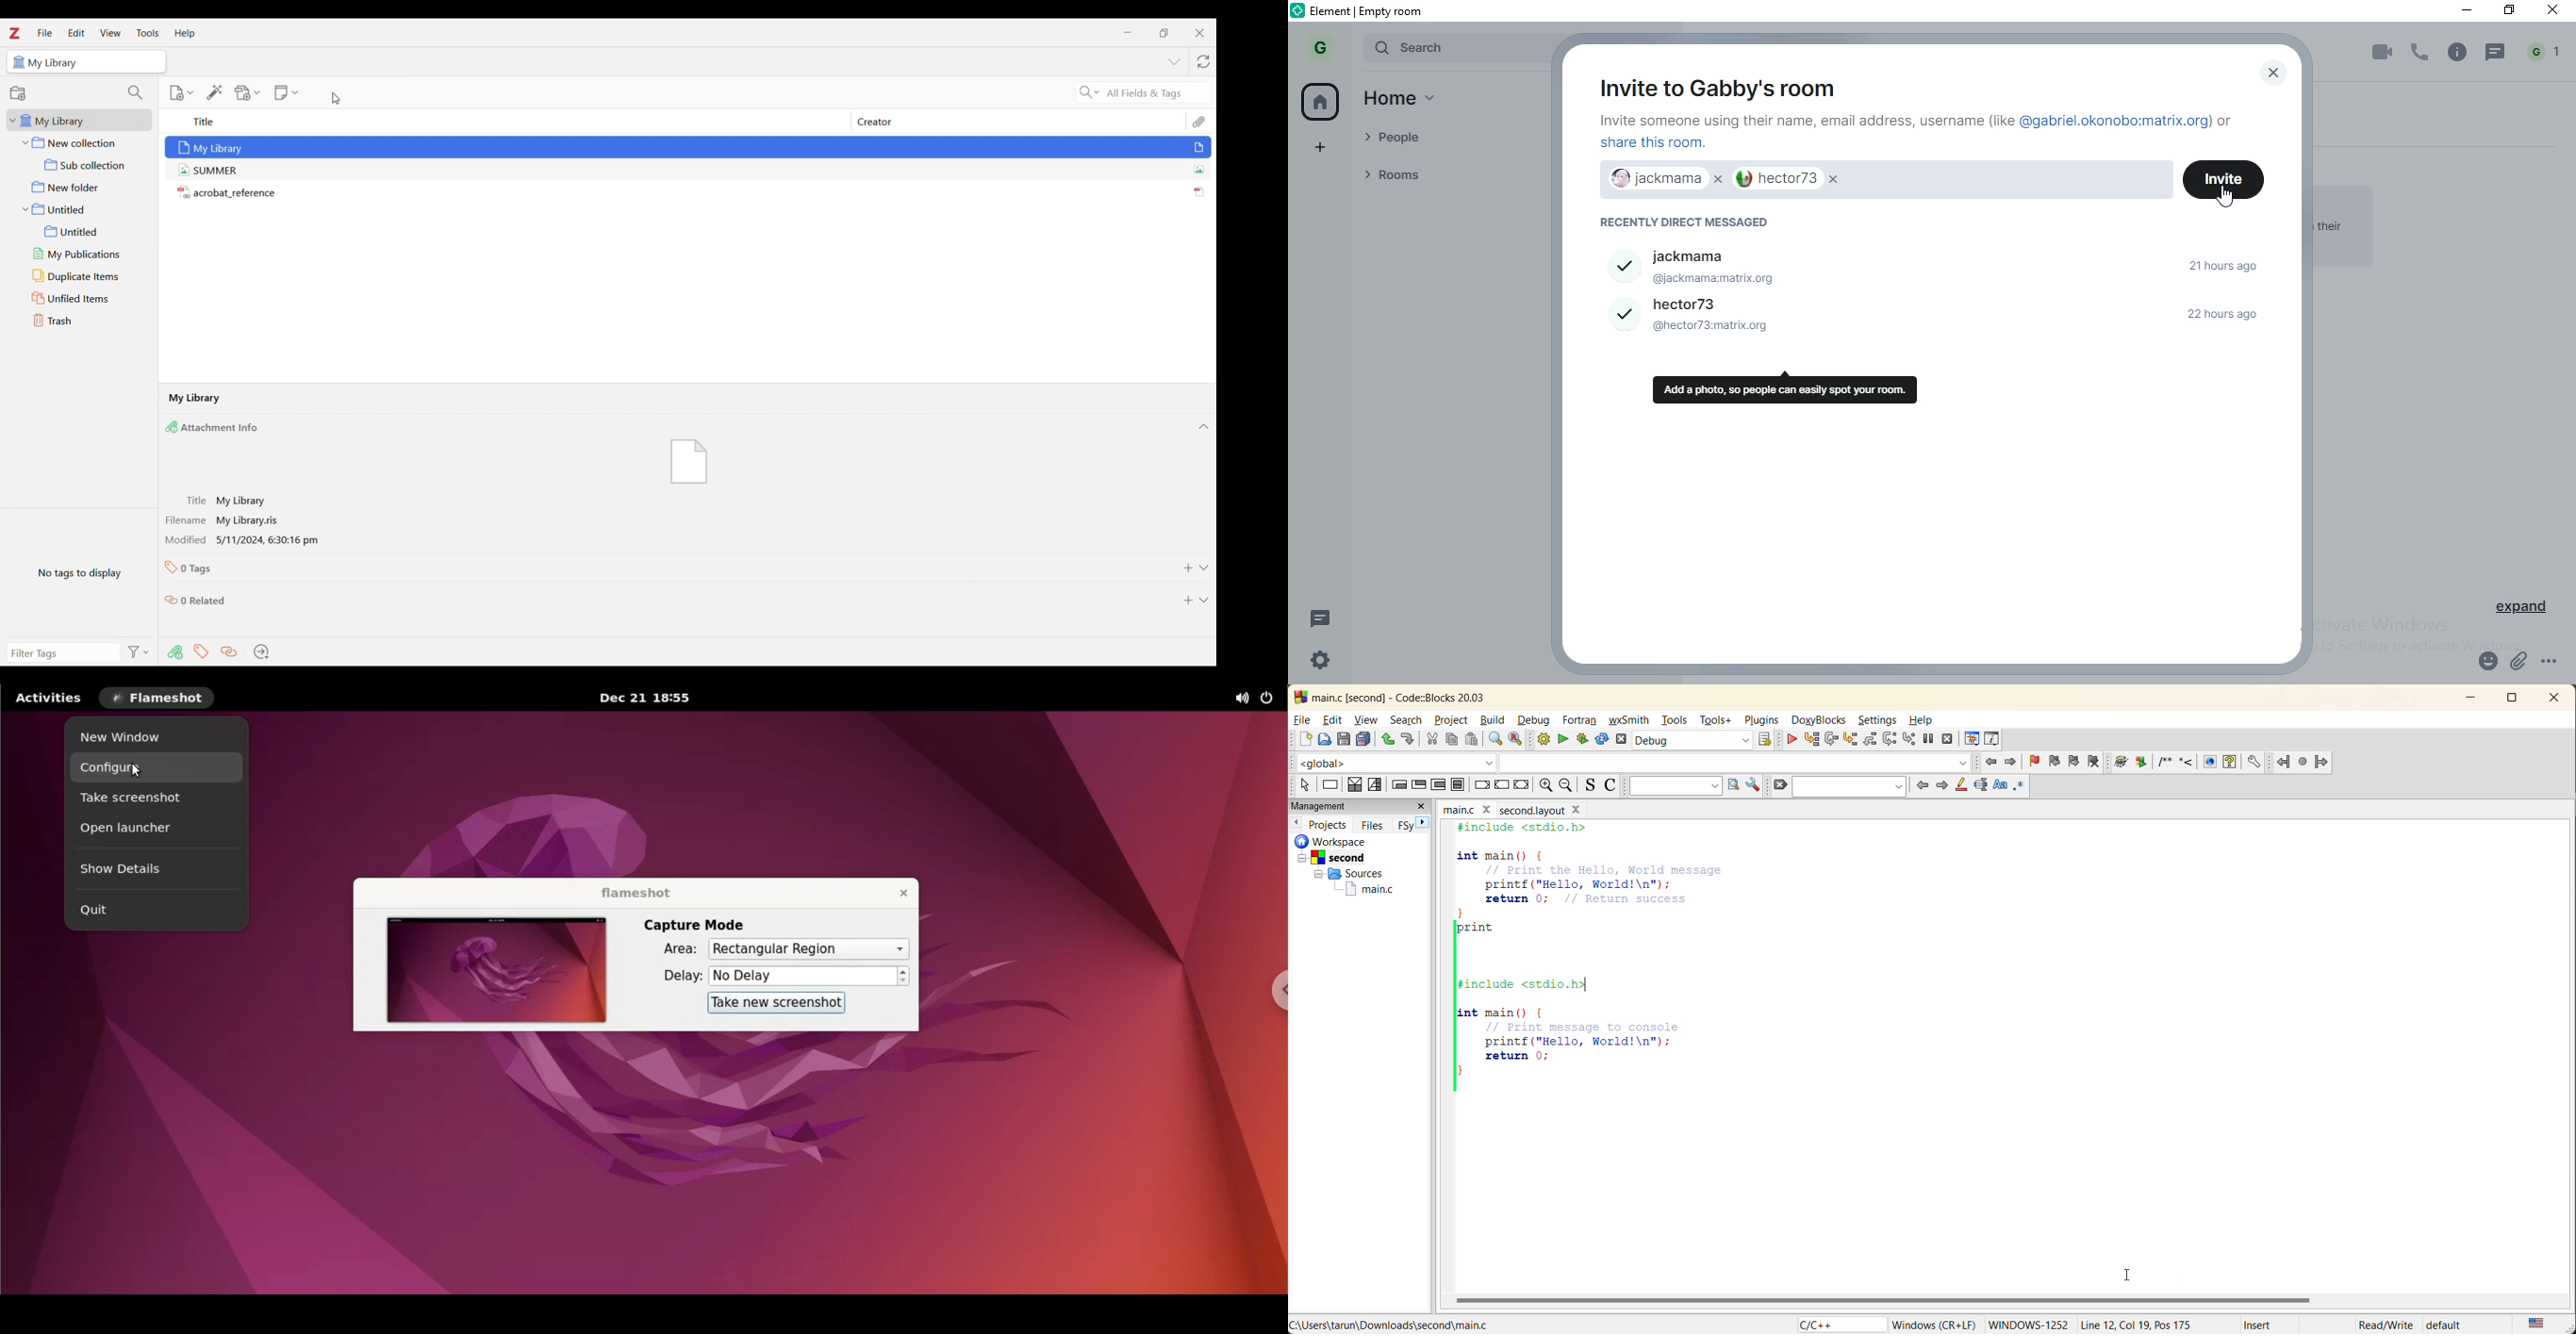 Image resolution: width=2576 pixels, height=1344 pixels. I want to click on files, so click(1374, 827).